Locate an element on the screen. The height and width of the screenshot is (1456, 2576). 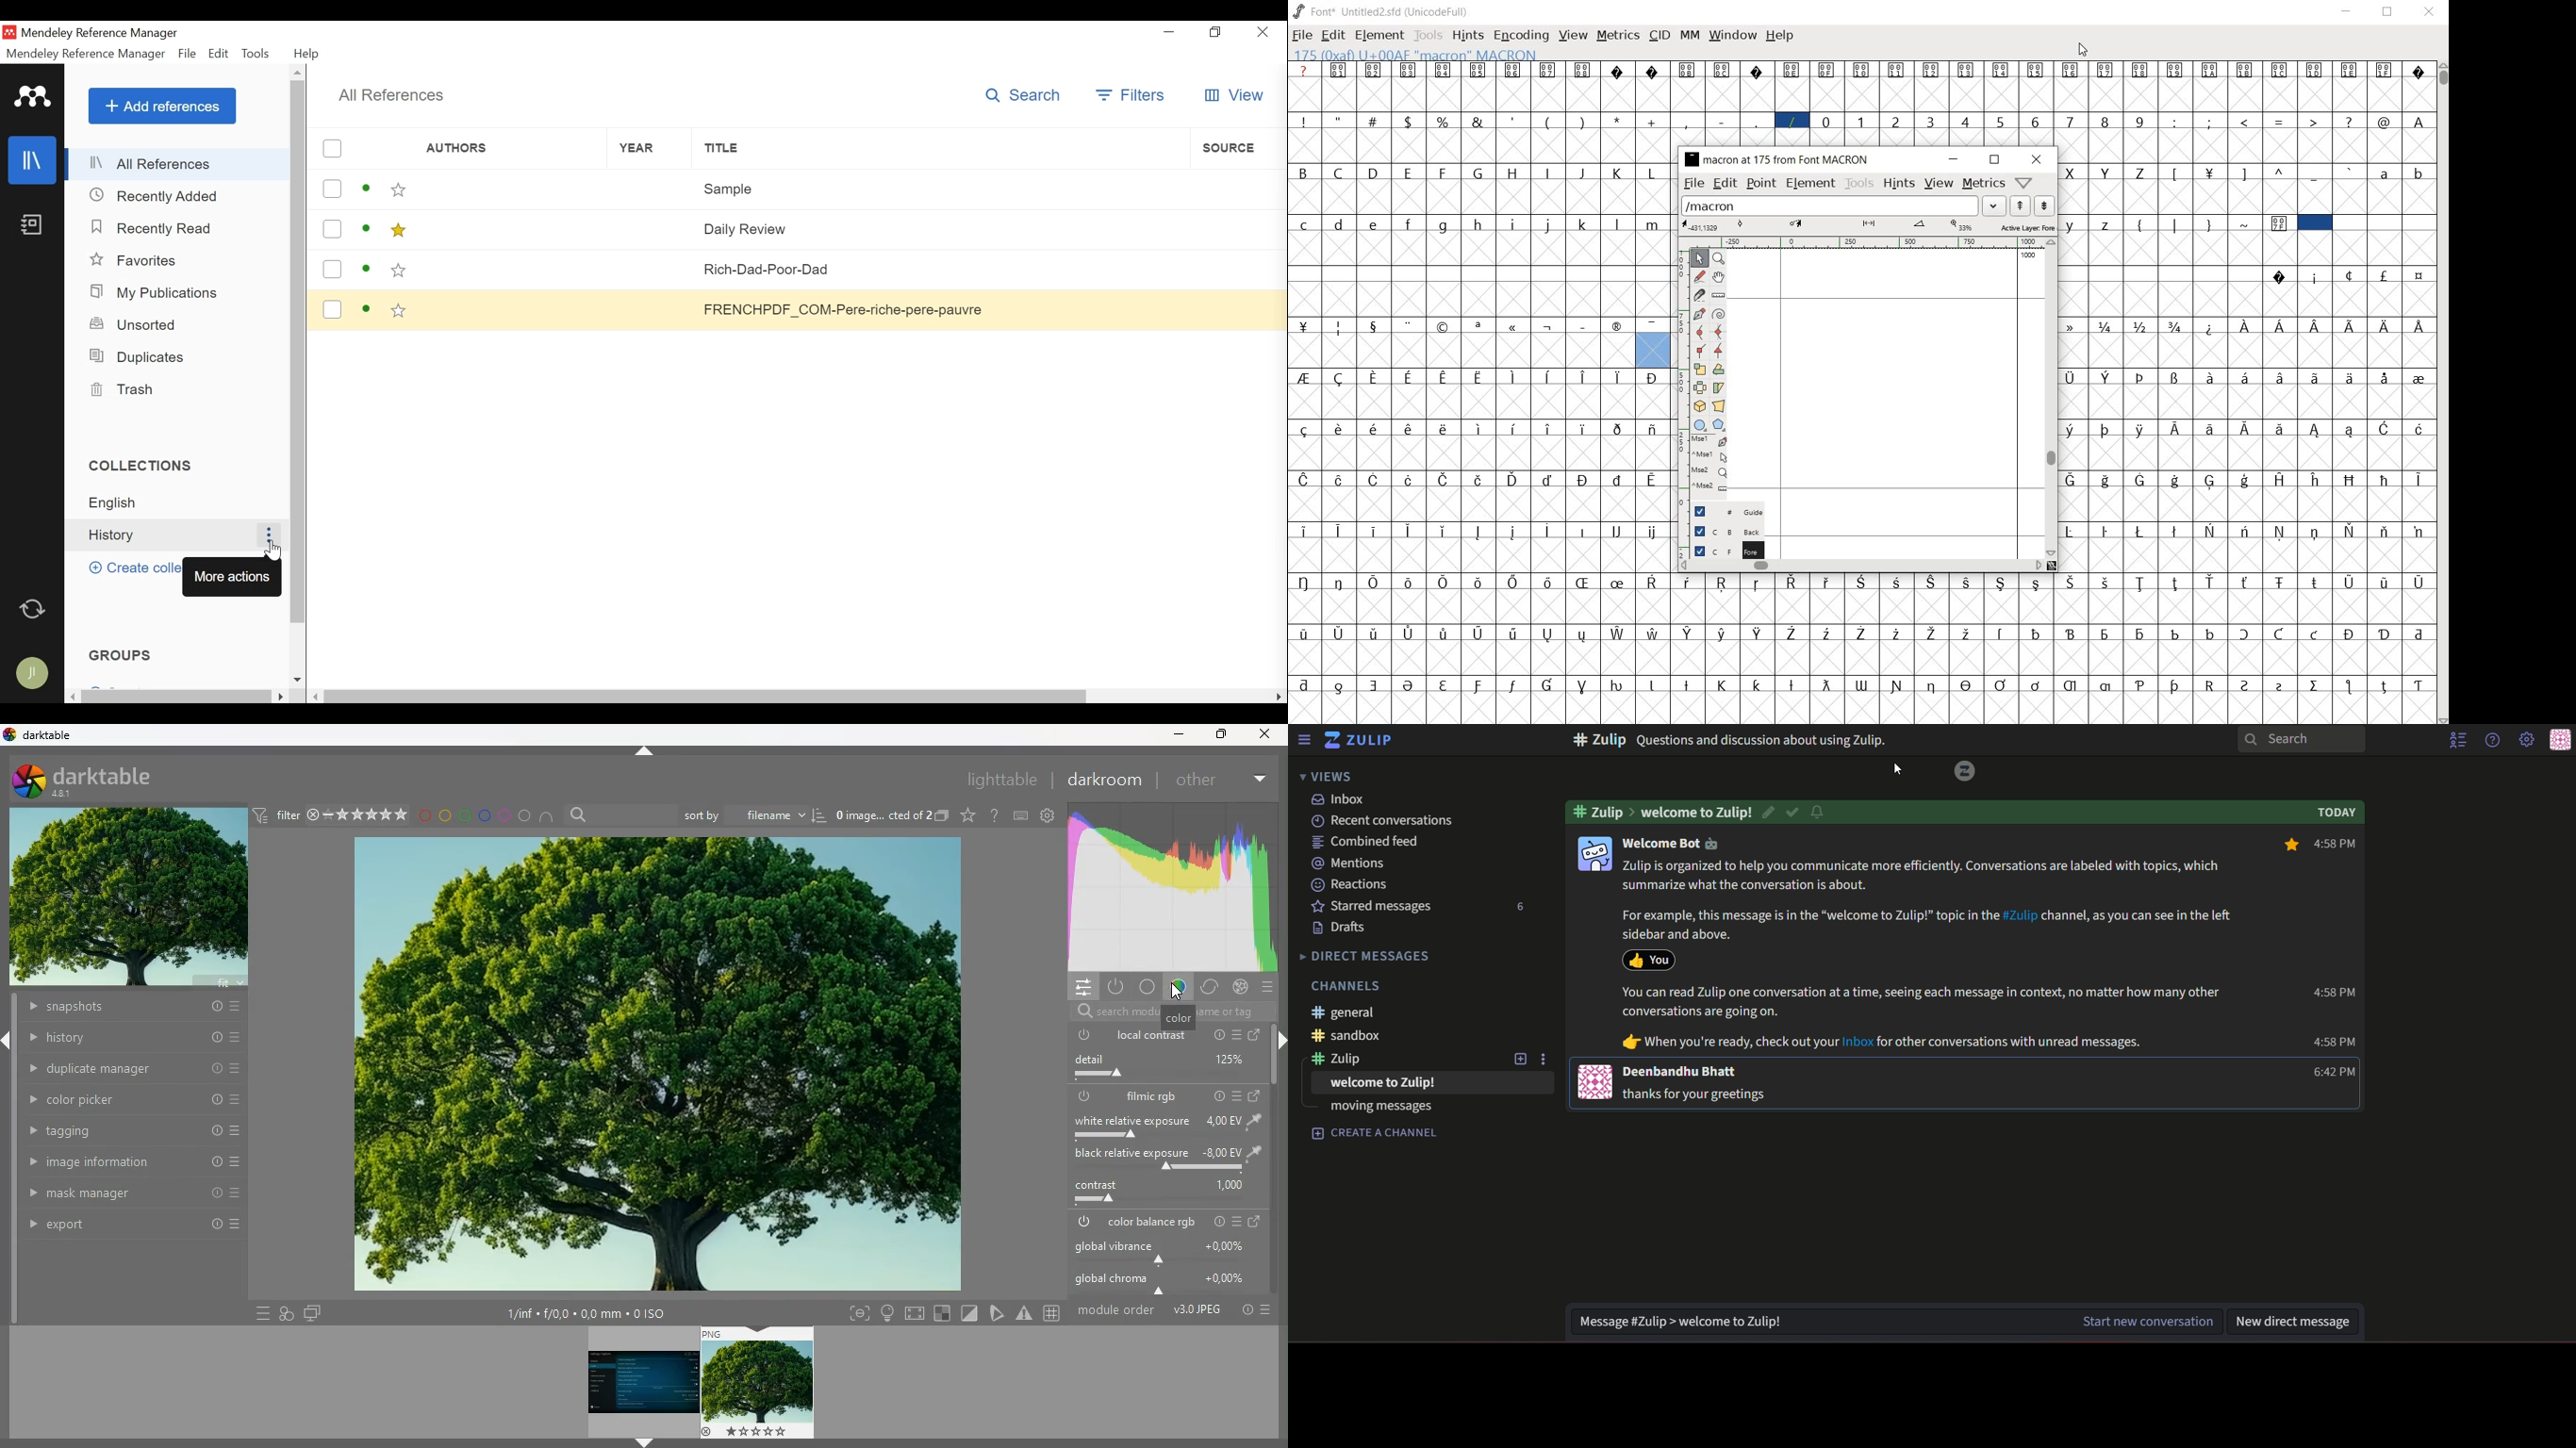
maximize is located at coordinates (1995, 160).